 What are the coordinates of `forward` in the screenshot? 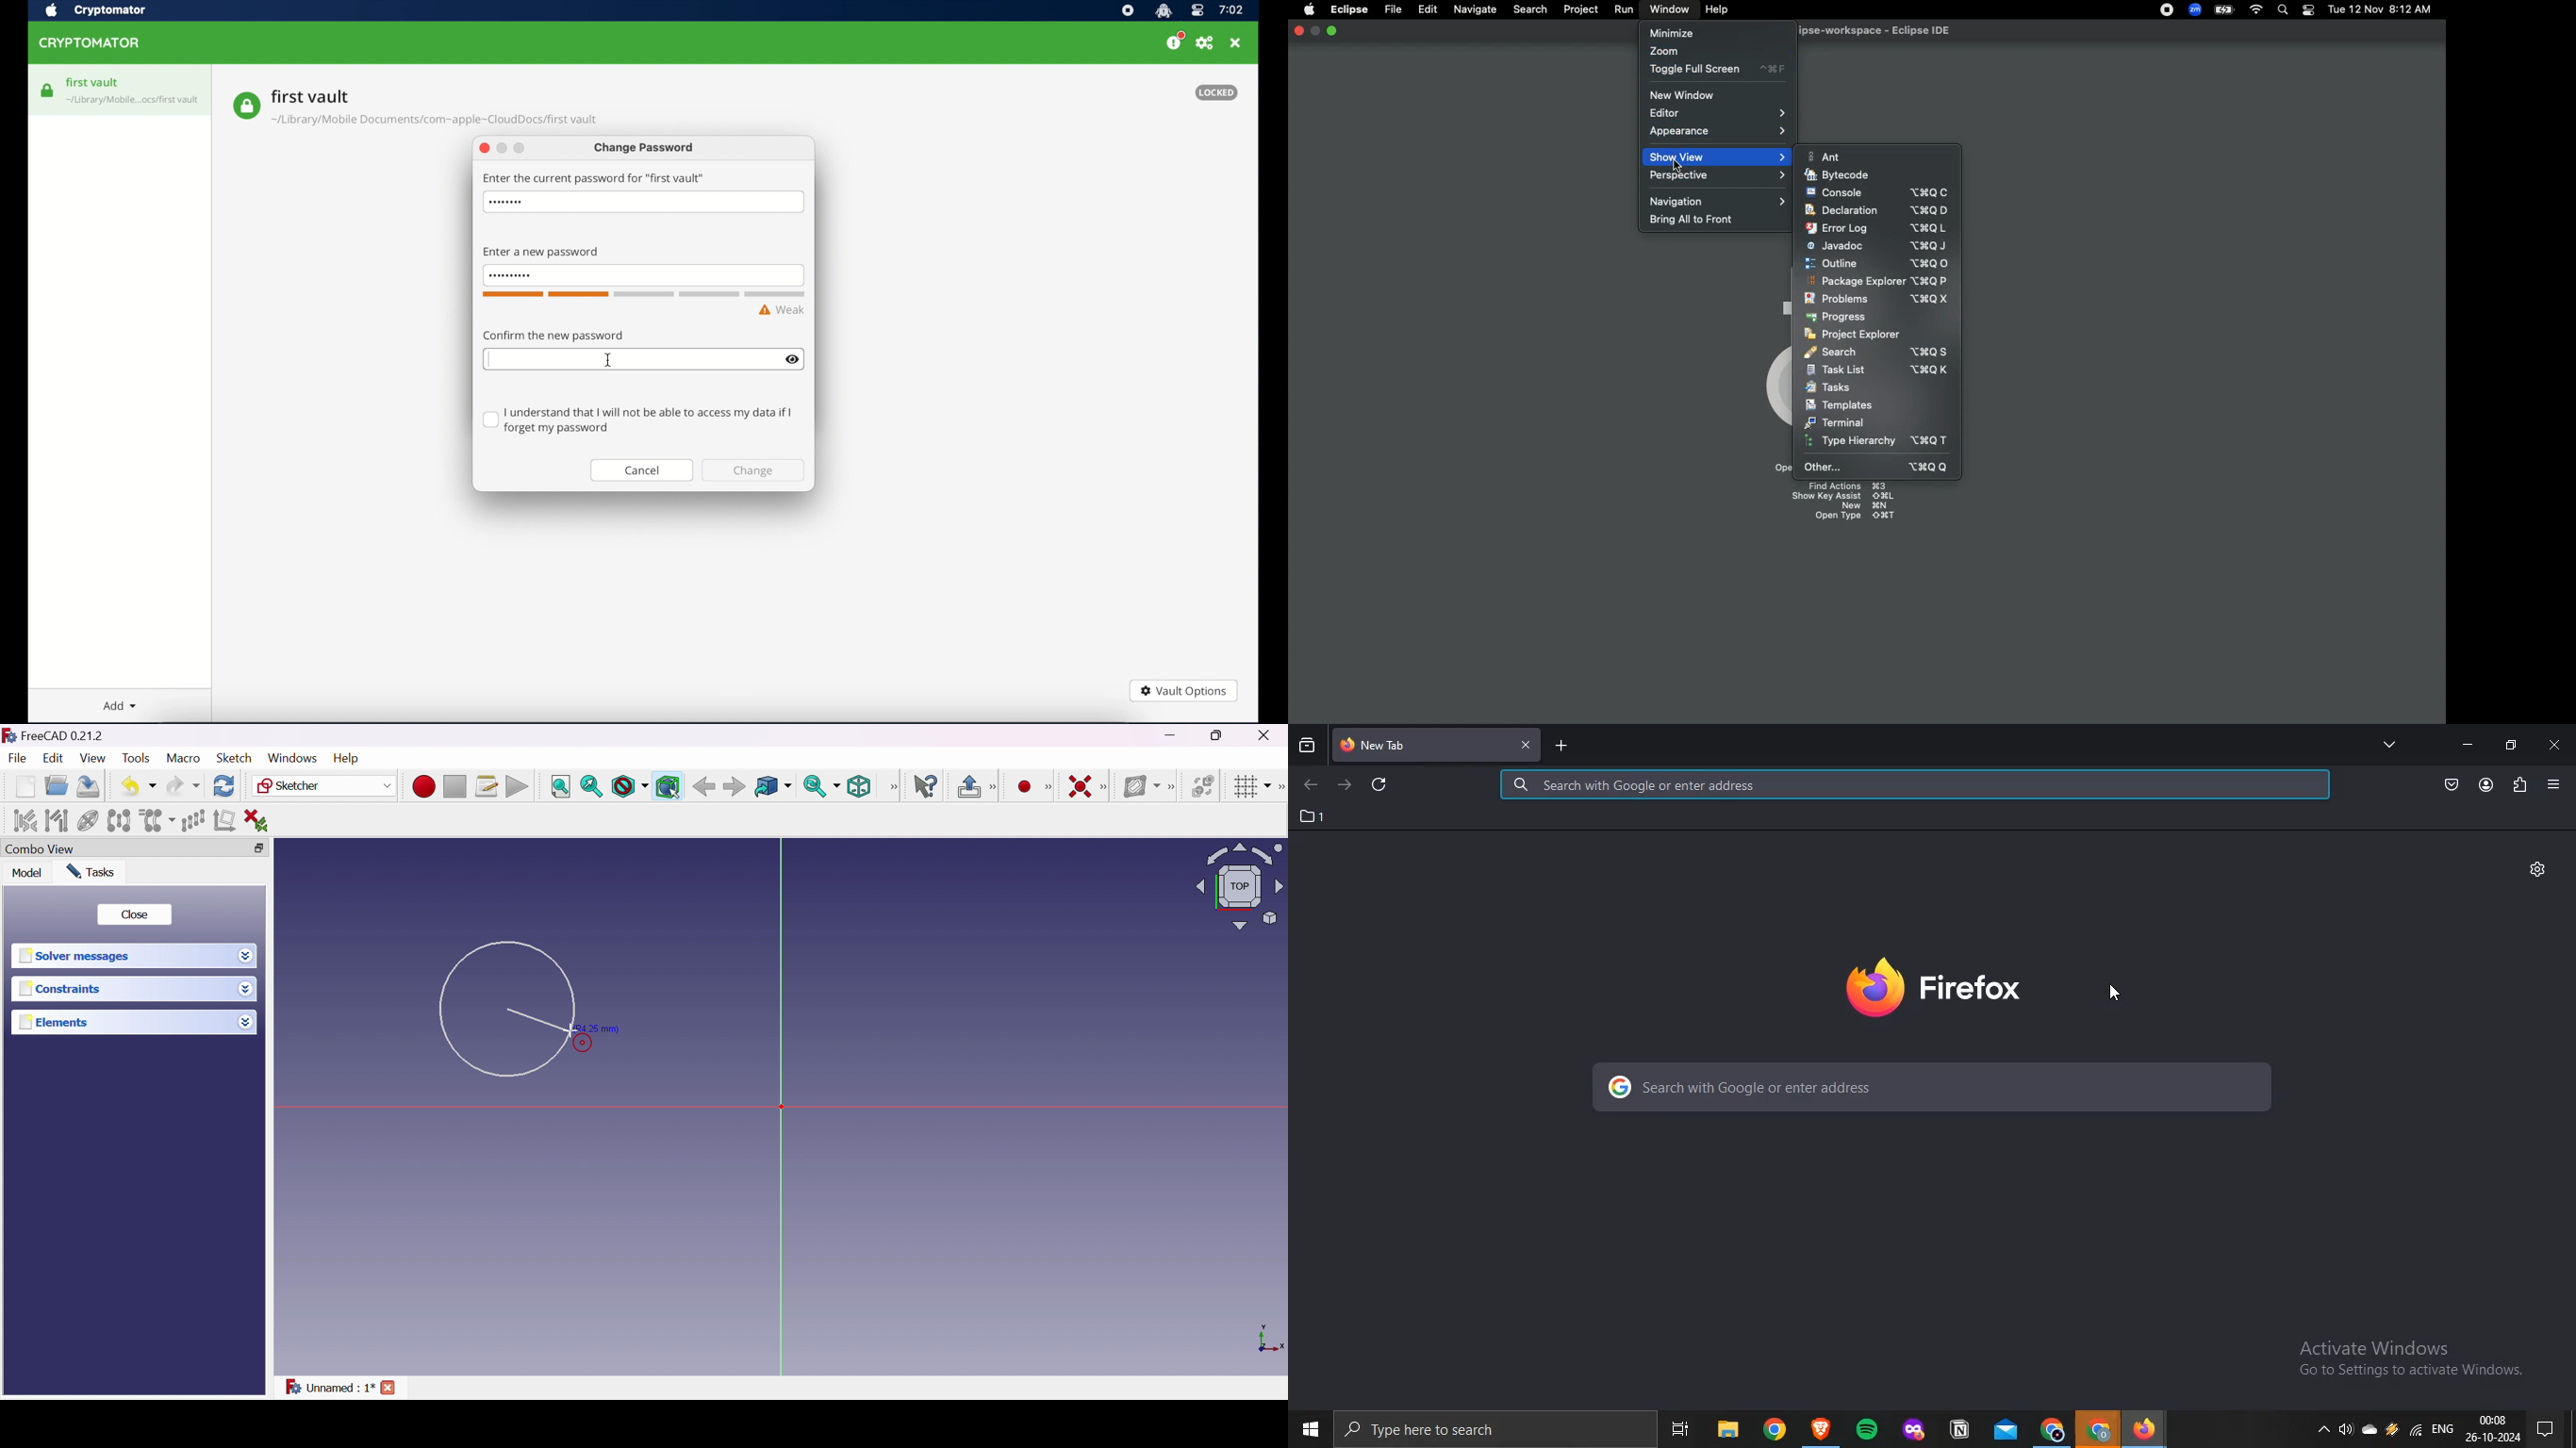 It's located at (1347, 786).